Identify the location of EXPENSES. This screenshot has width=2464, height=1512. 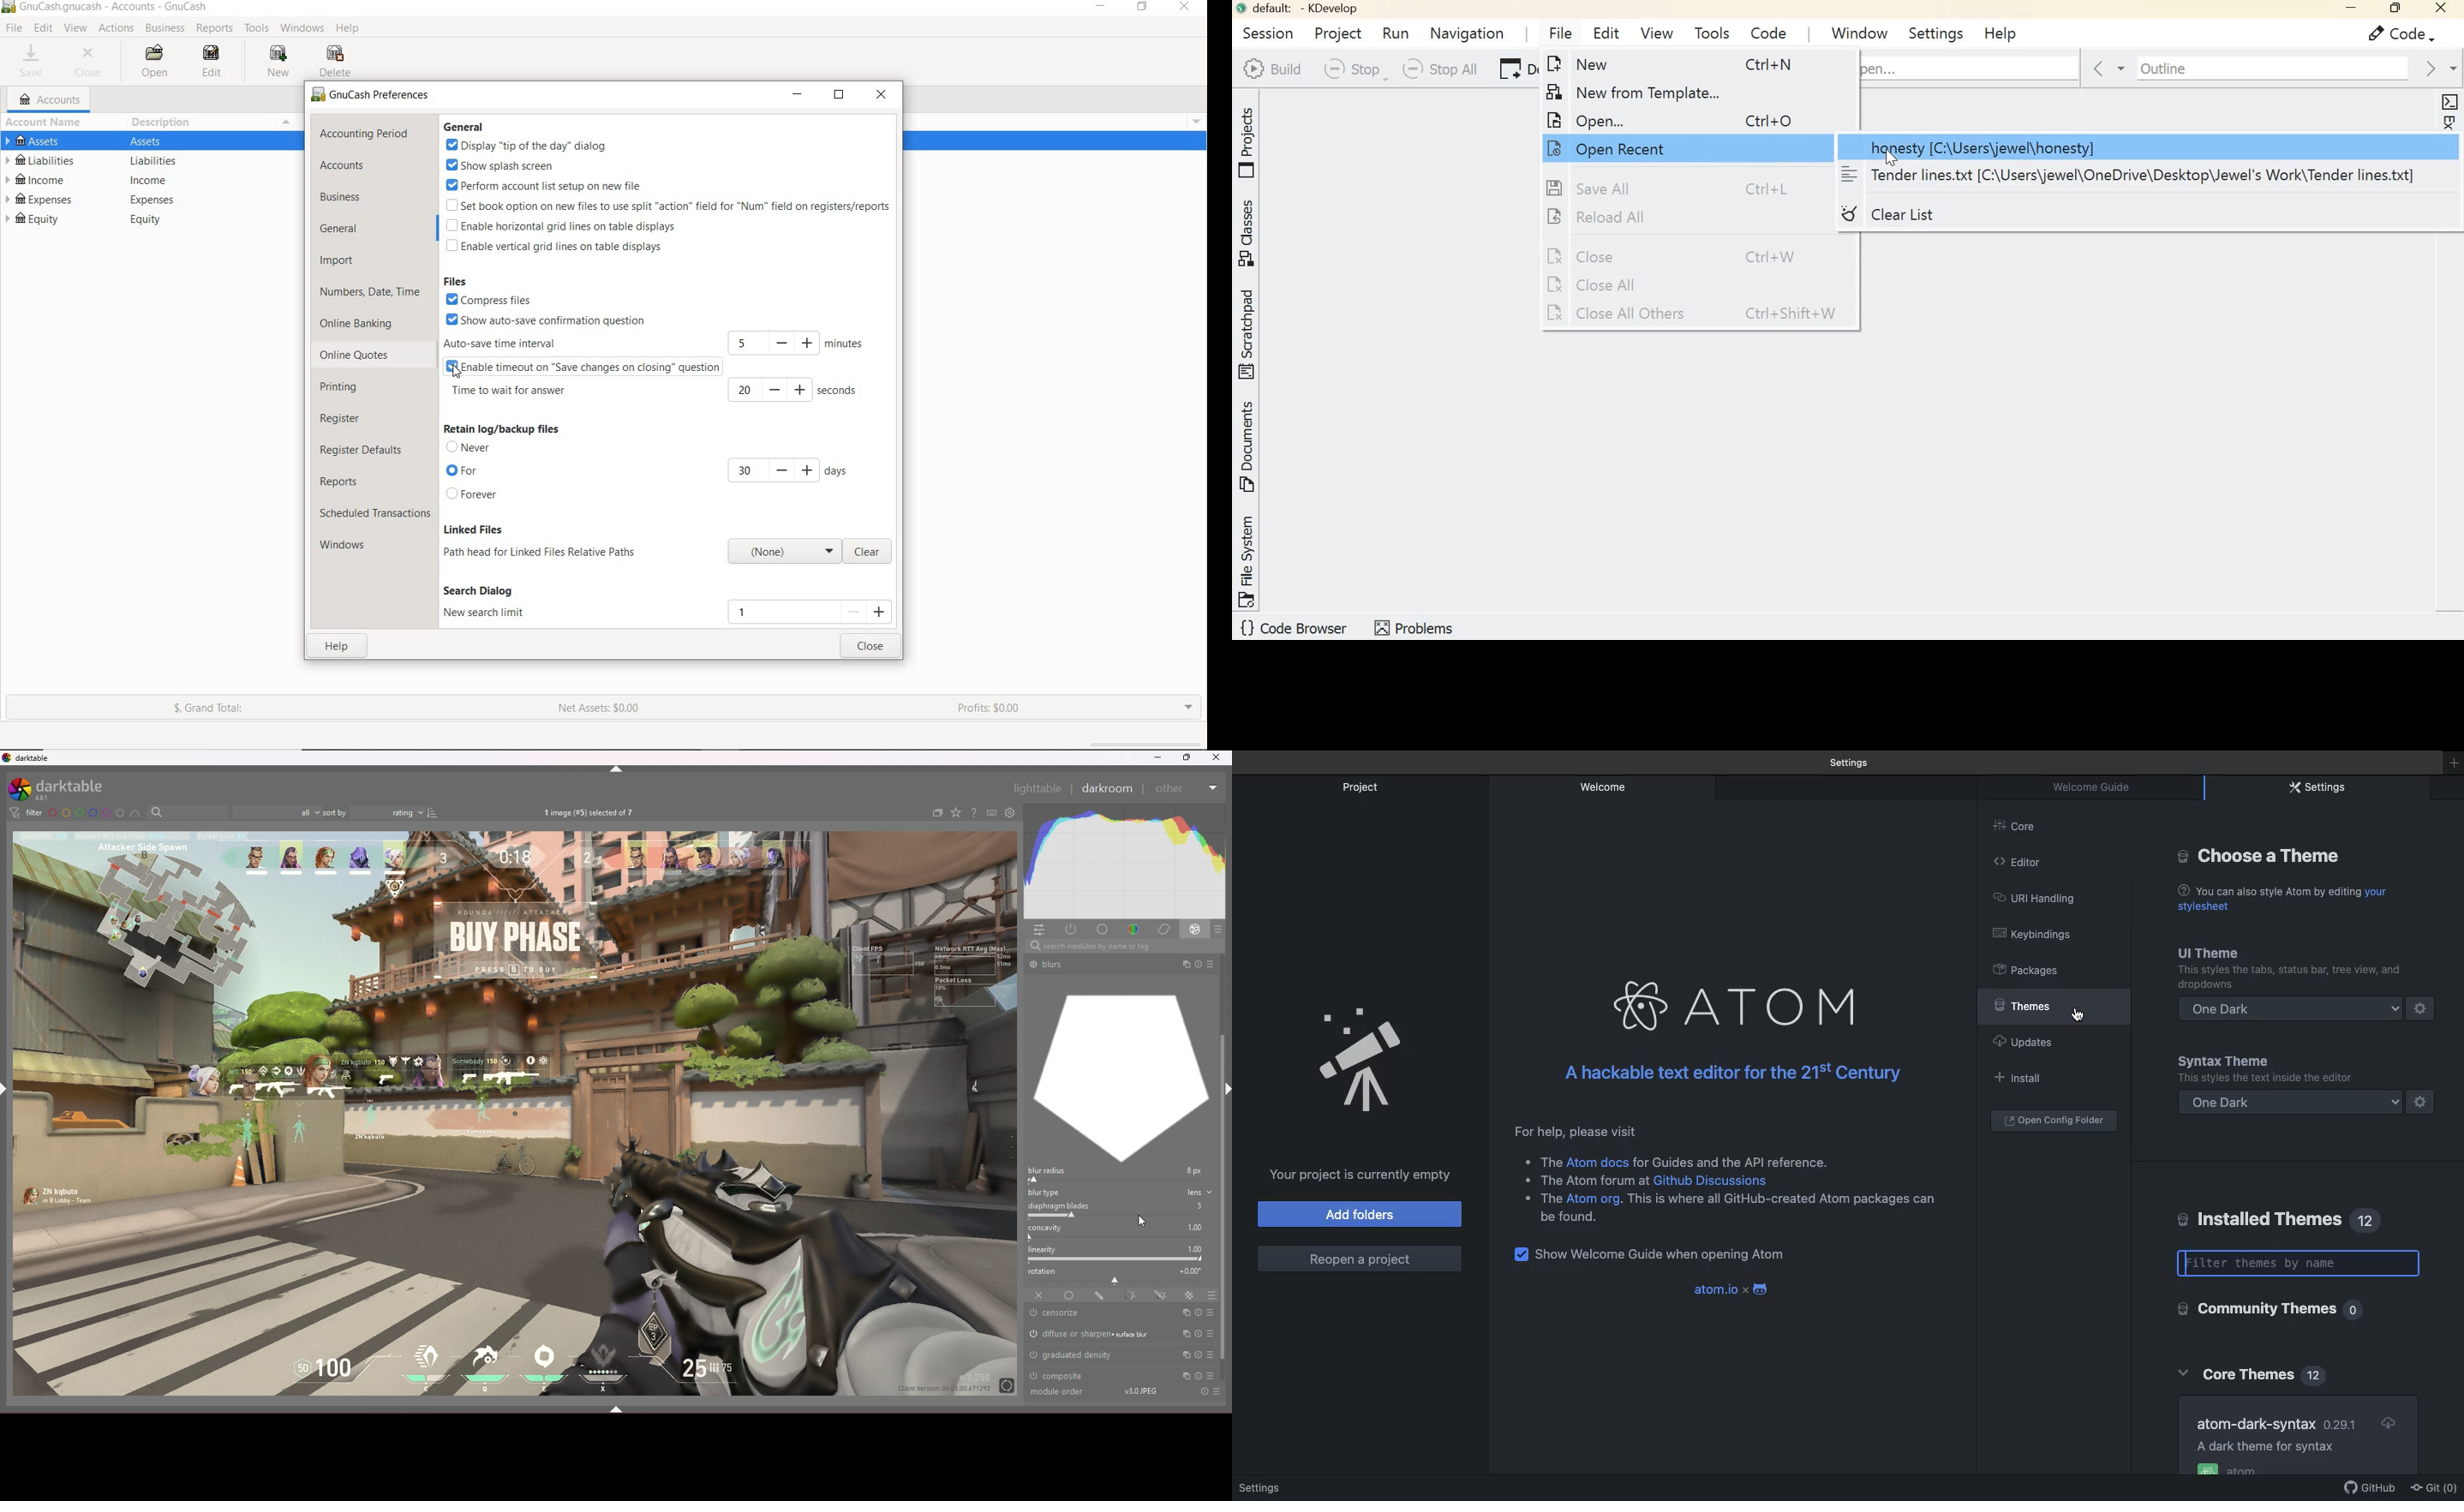
(148, 199).